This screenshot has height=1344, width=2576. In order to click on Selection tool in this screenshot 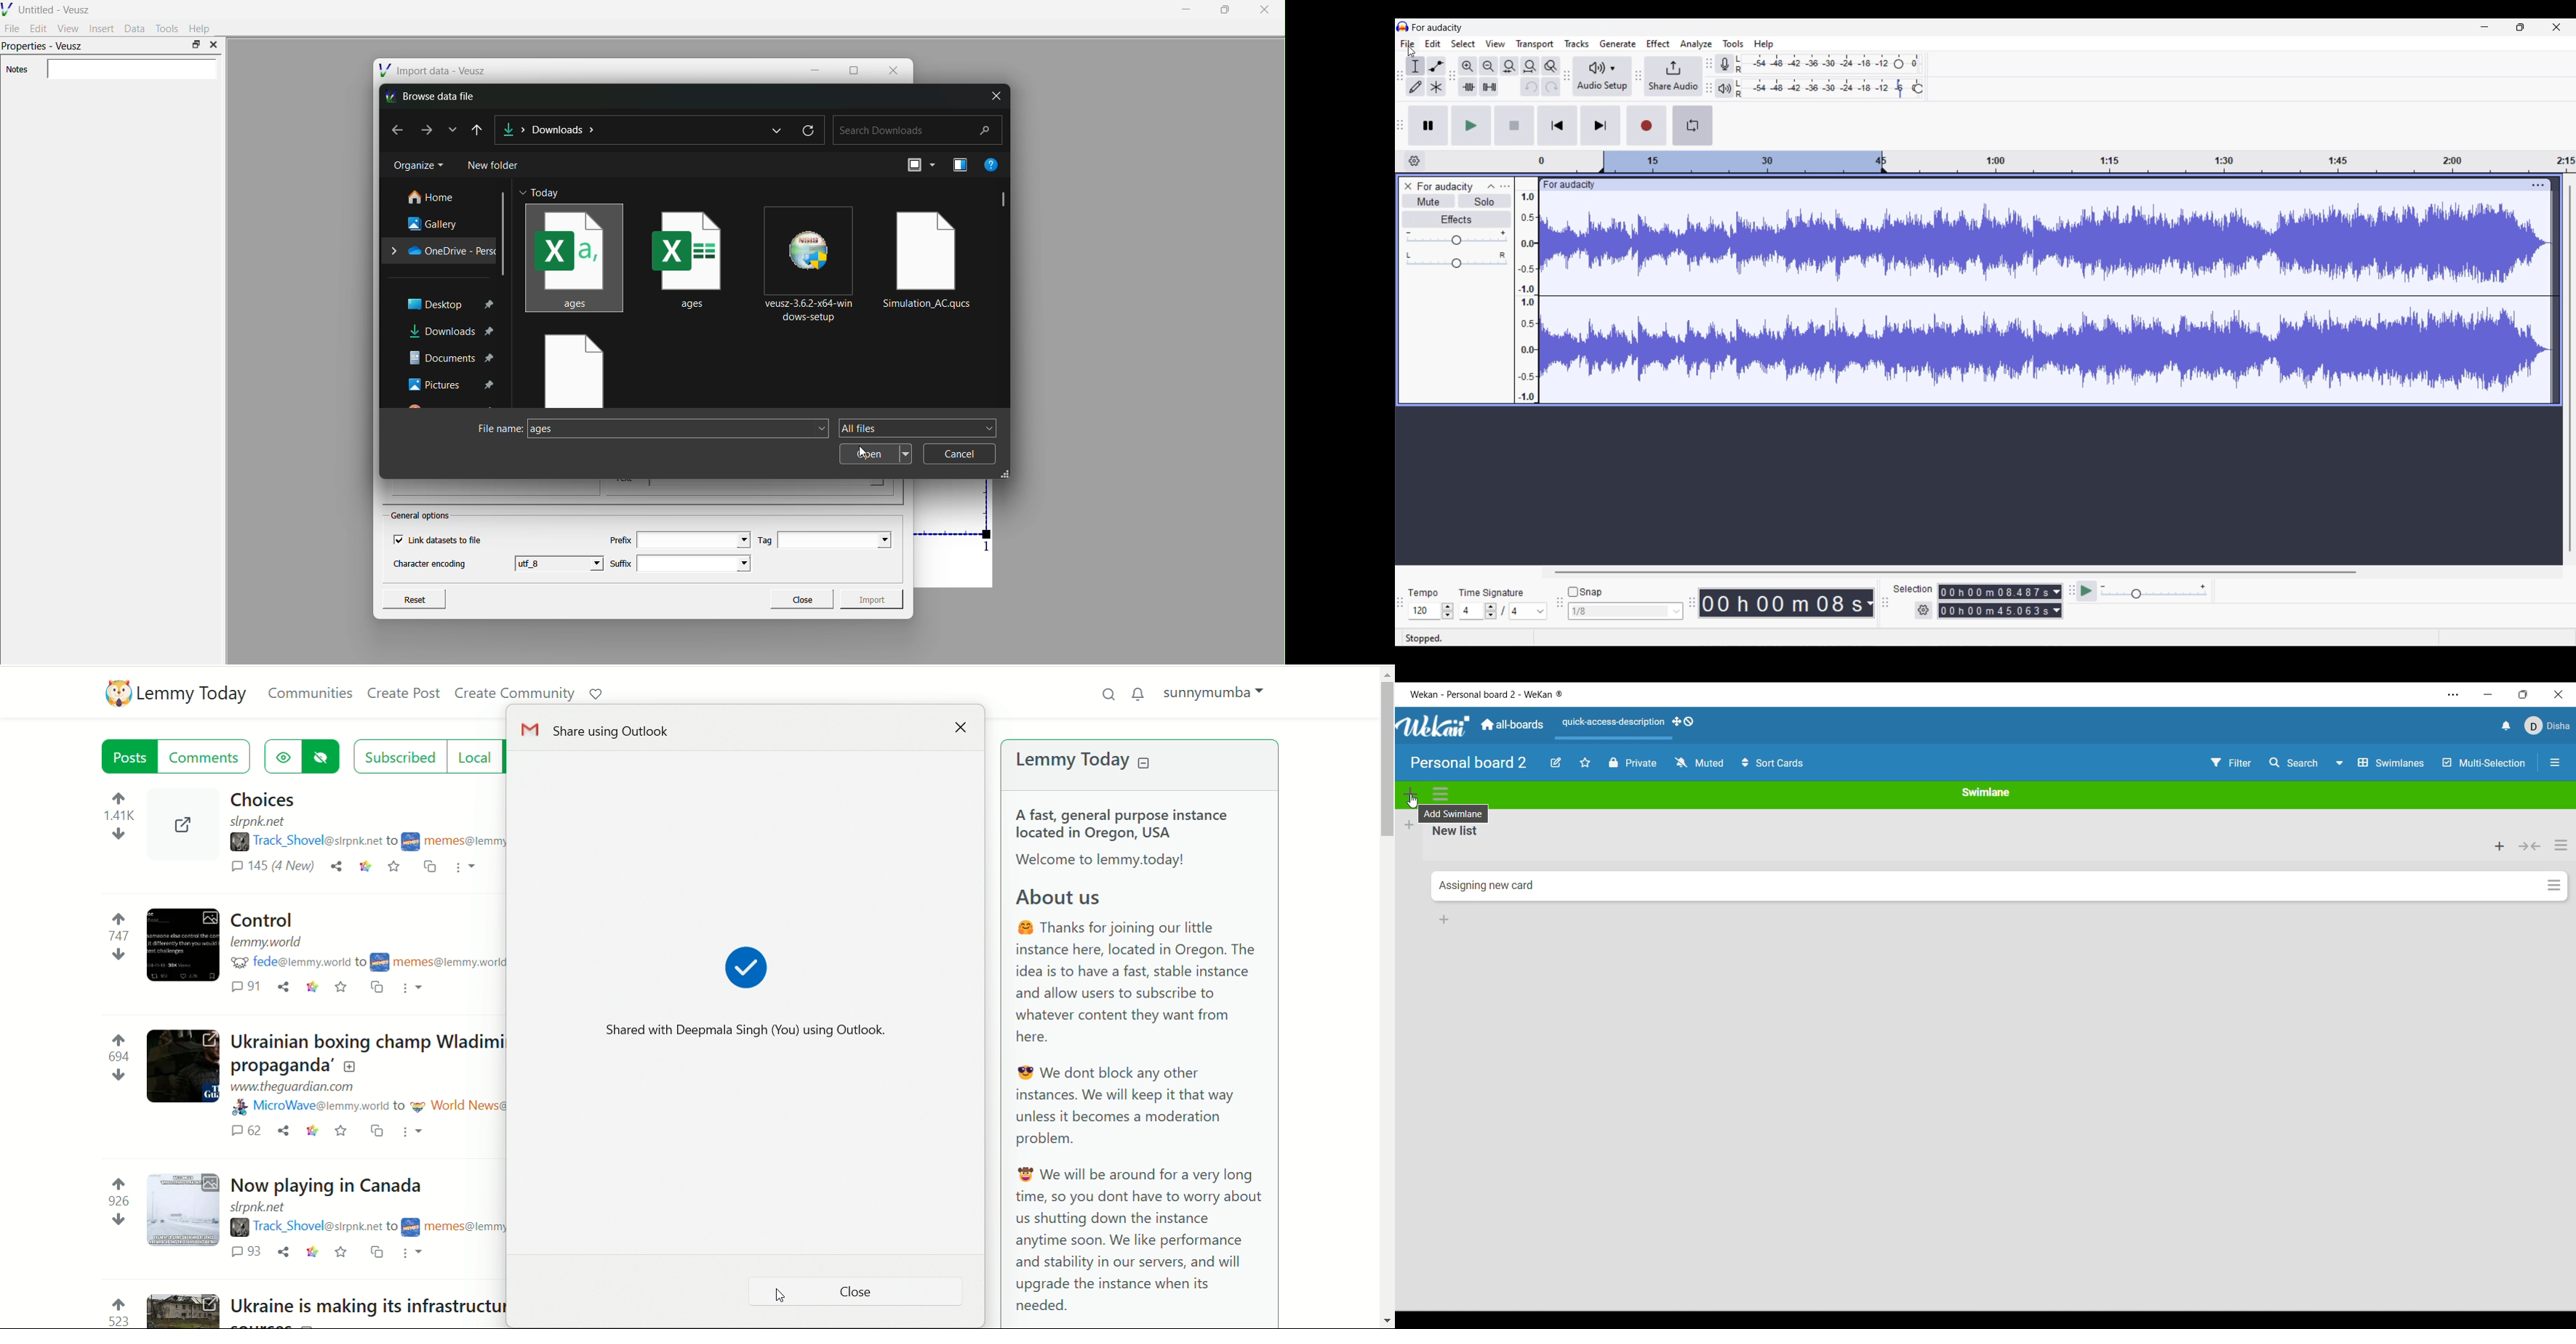, I will do `click(1415, 67)`.